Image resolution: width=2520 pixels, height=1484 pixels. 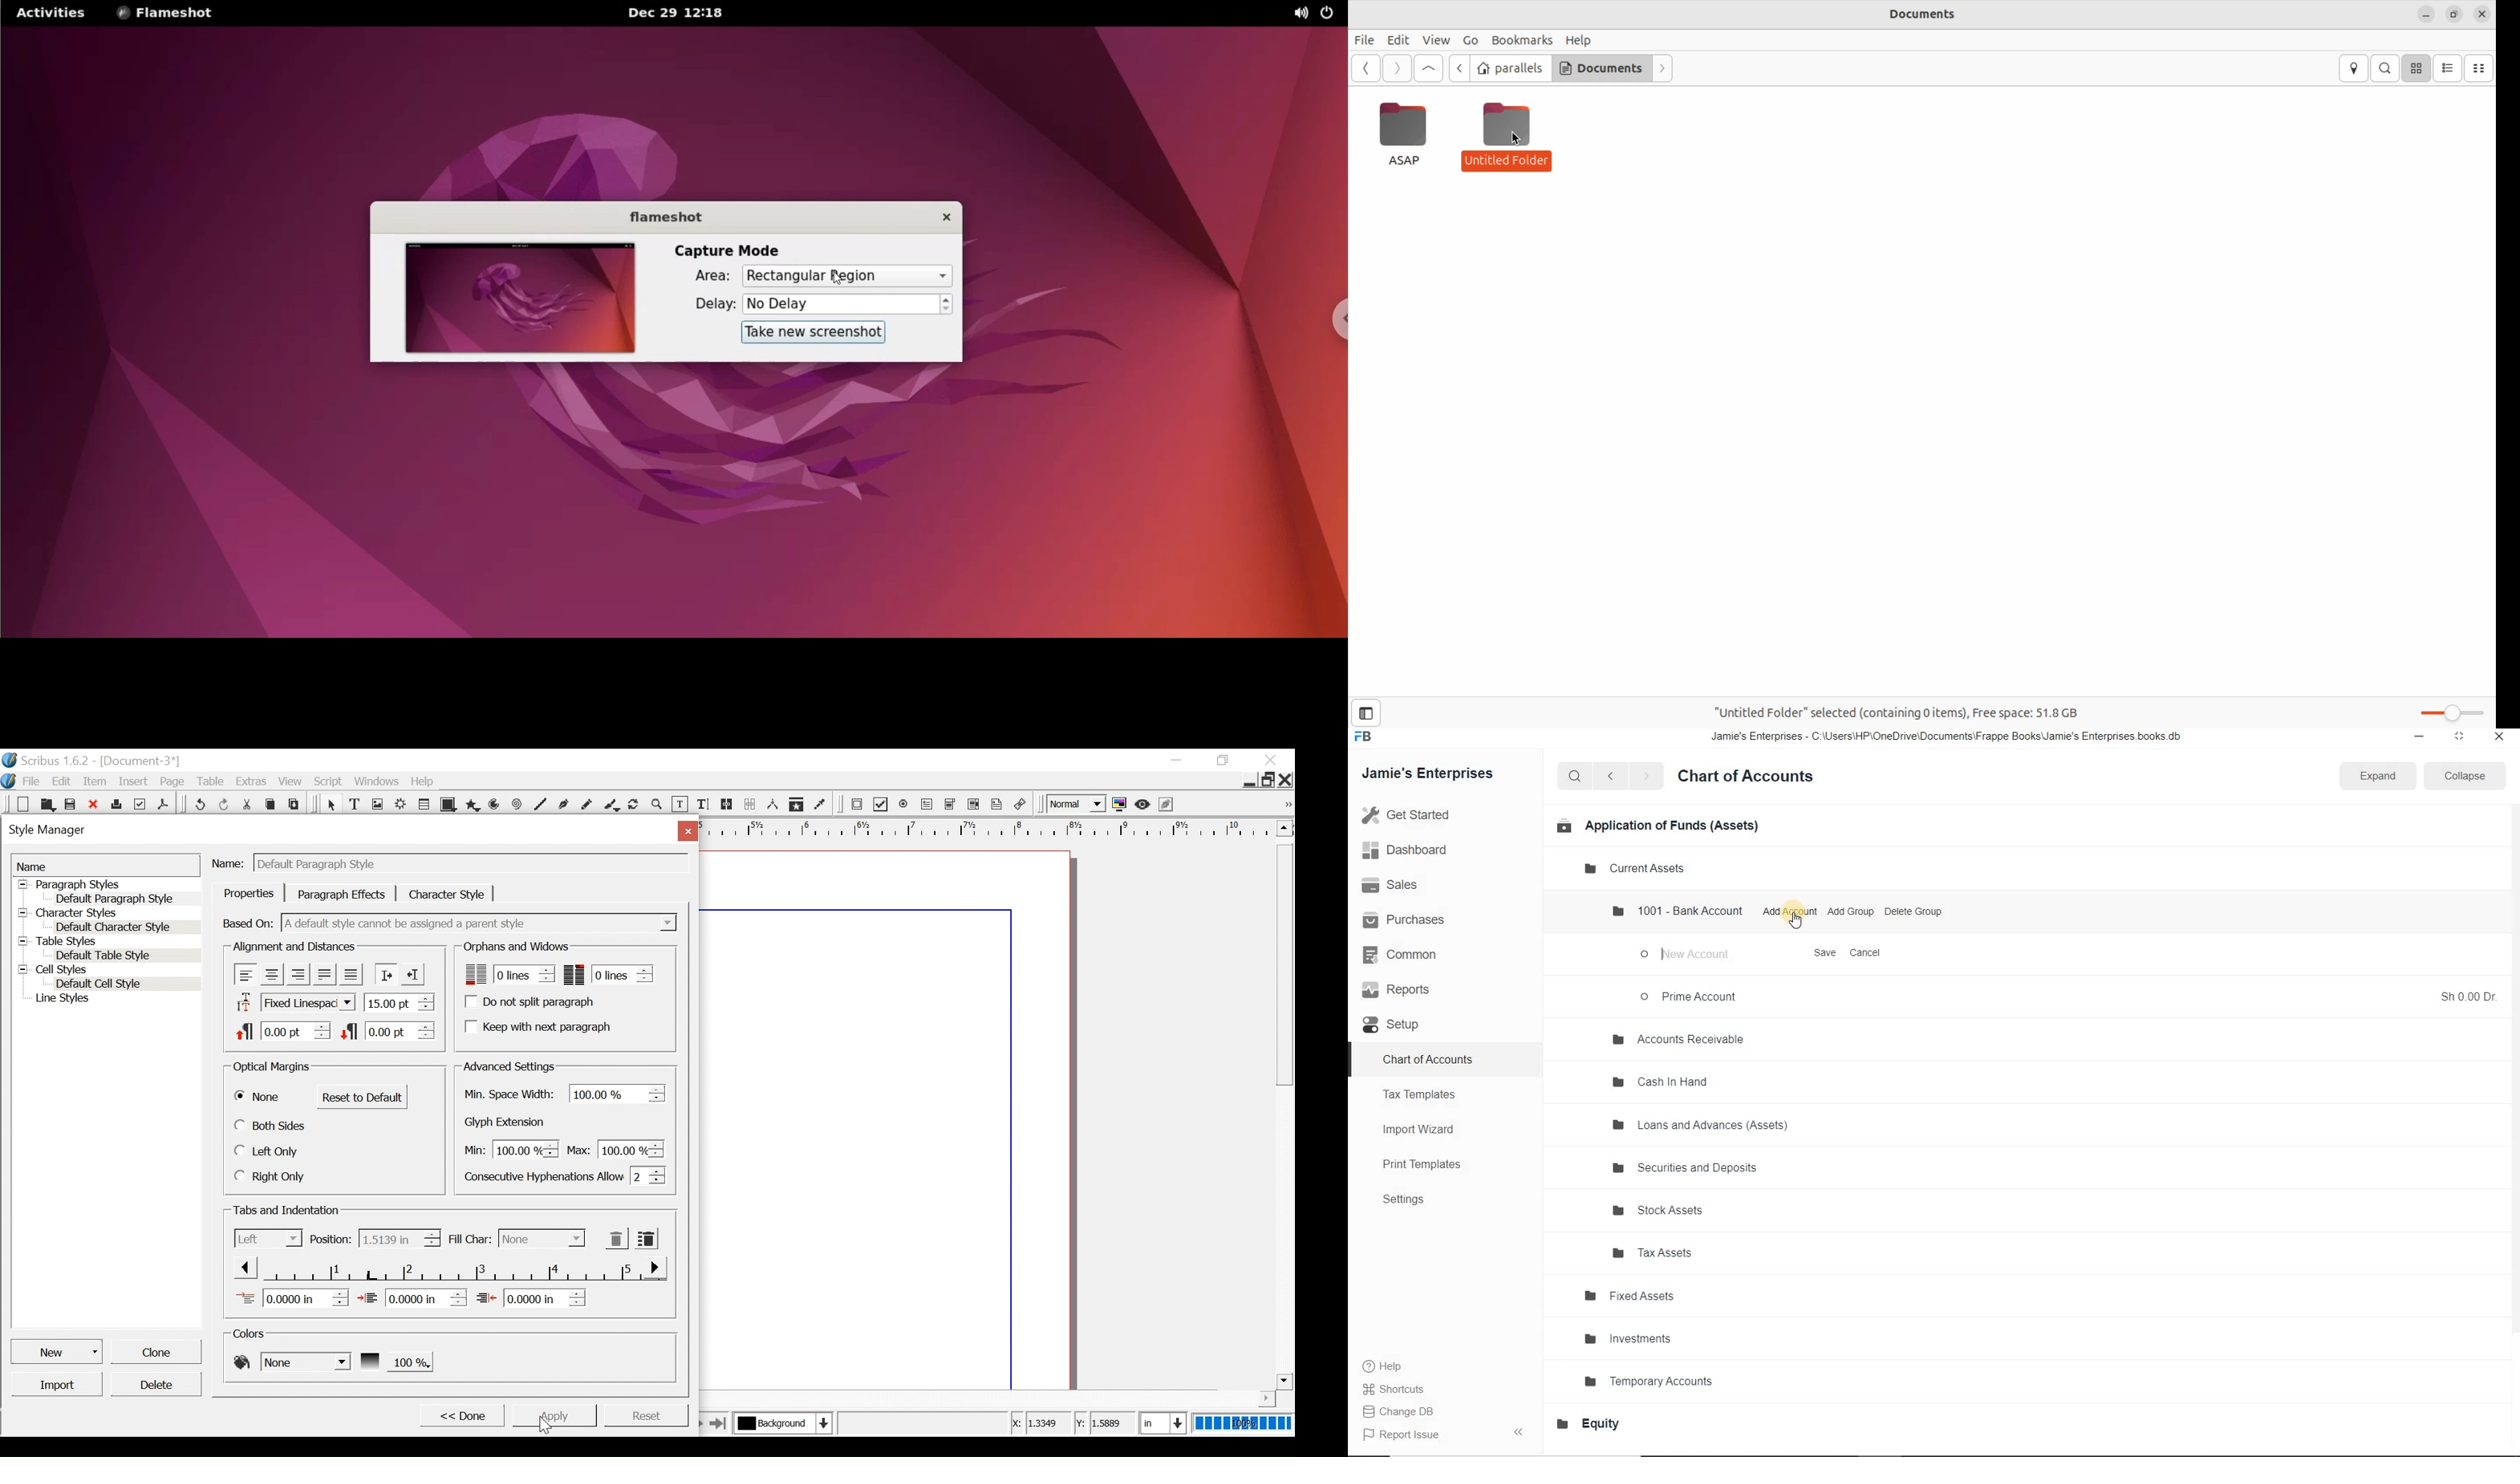 I want to click on link text frames, so click(x=727, y=805).